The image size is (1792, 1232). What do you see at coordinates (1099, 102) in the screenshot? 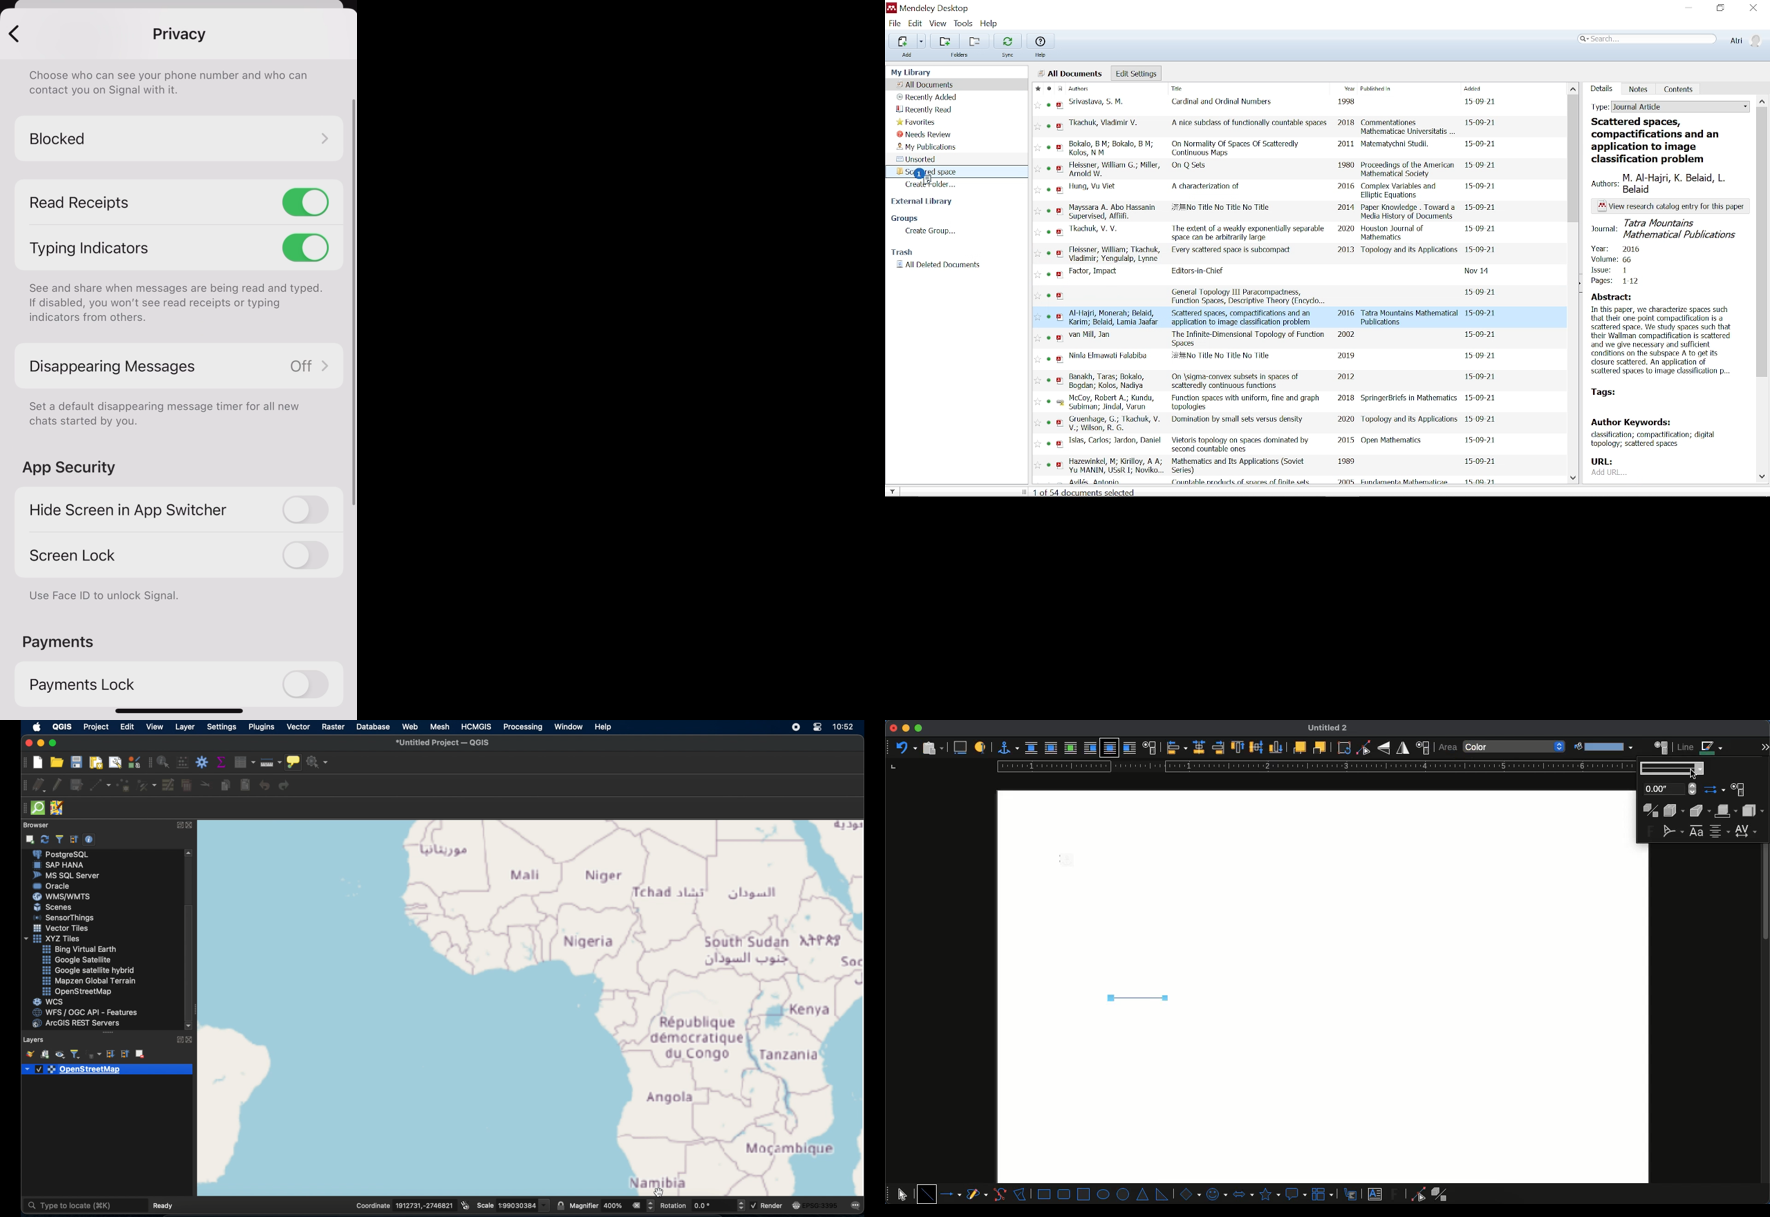
I see `authors` at bounding box center [1099, 102].